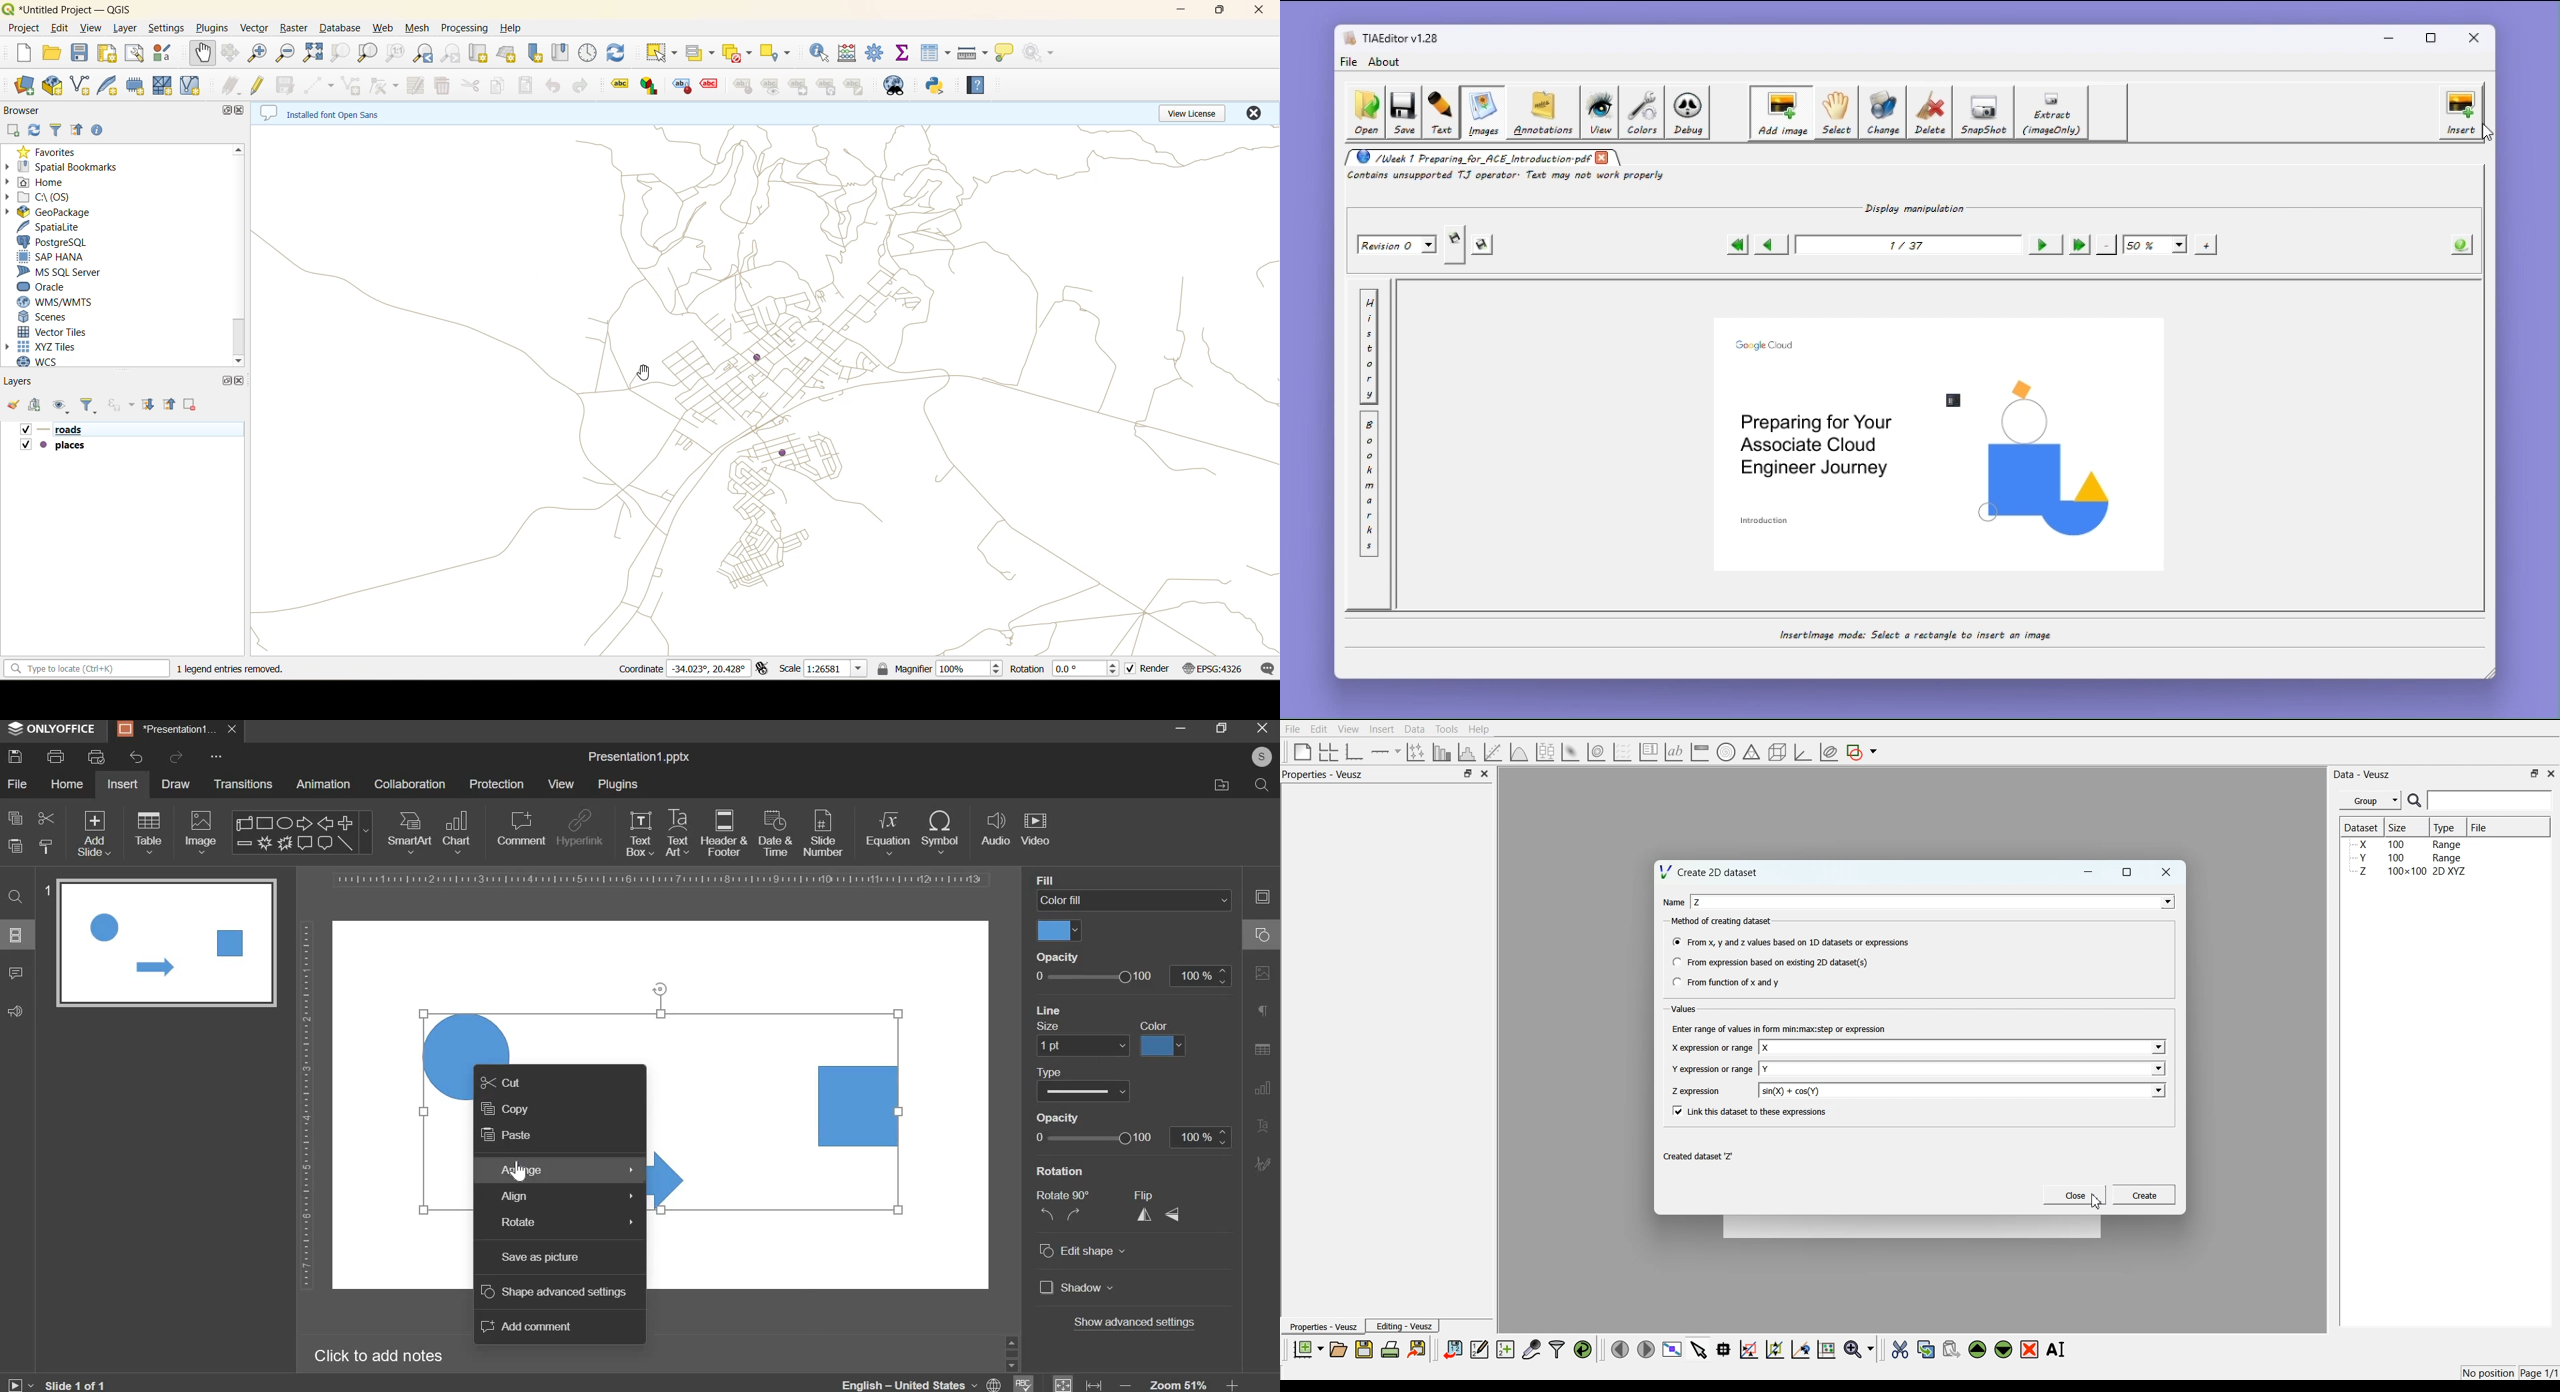 This screenshot has width=2576, height=1400. I want to click on close, so click(1256, 10).